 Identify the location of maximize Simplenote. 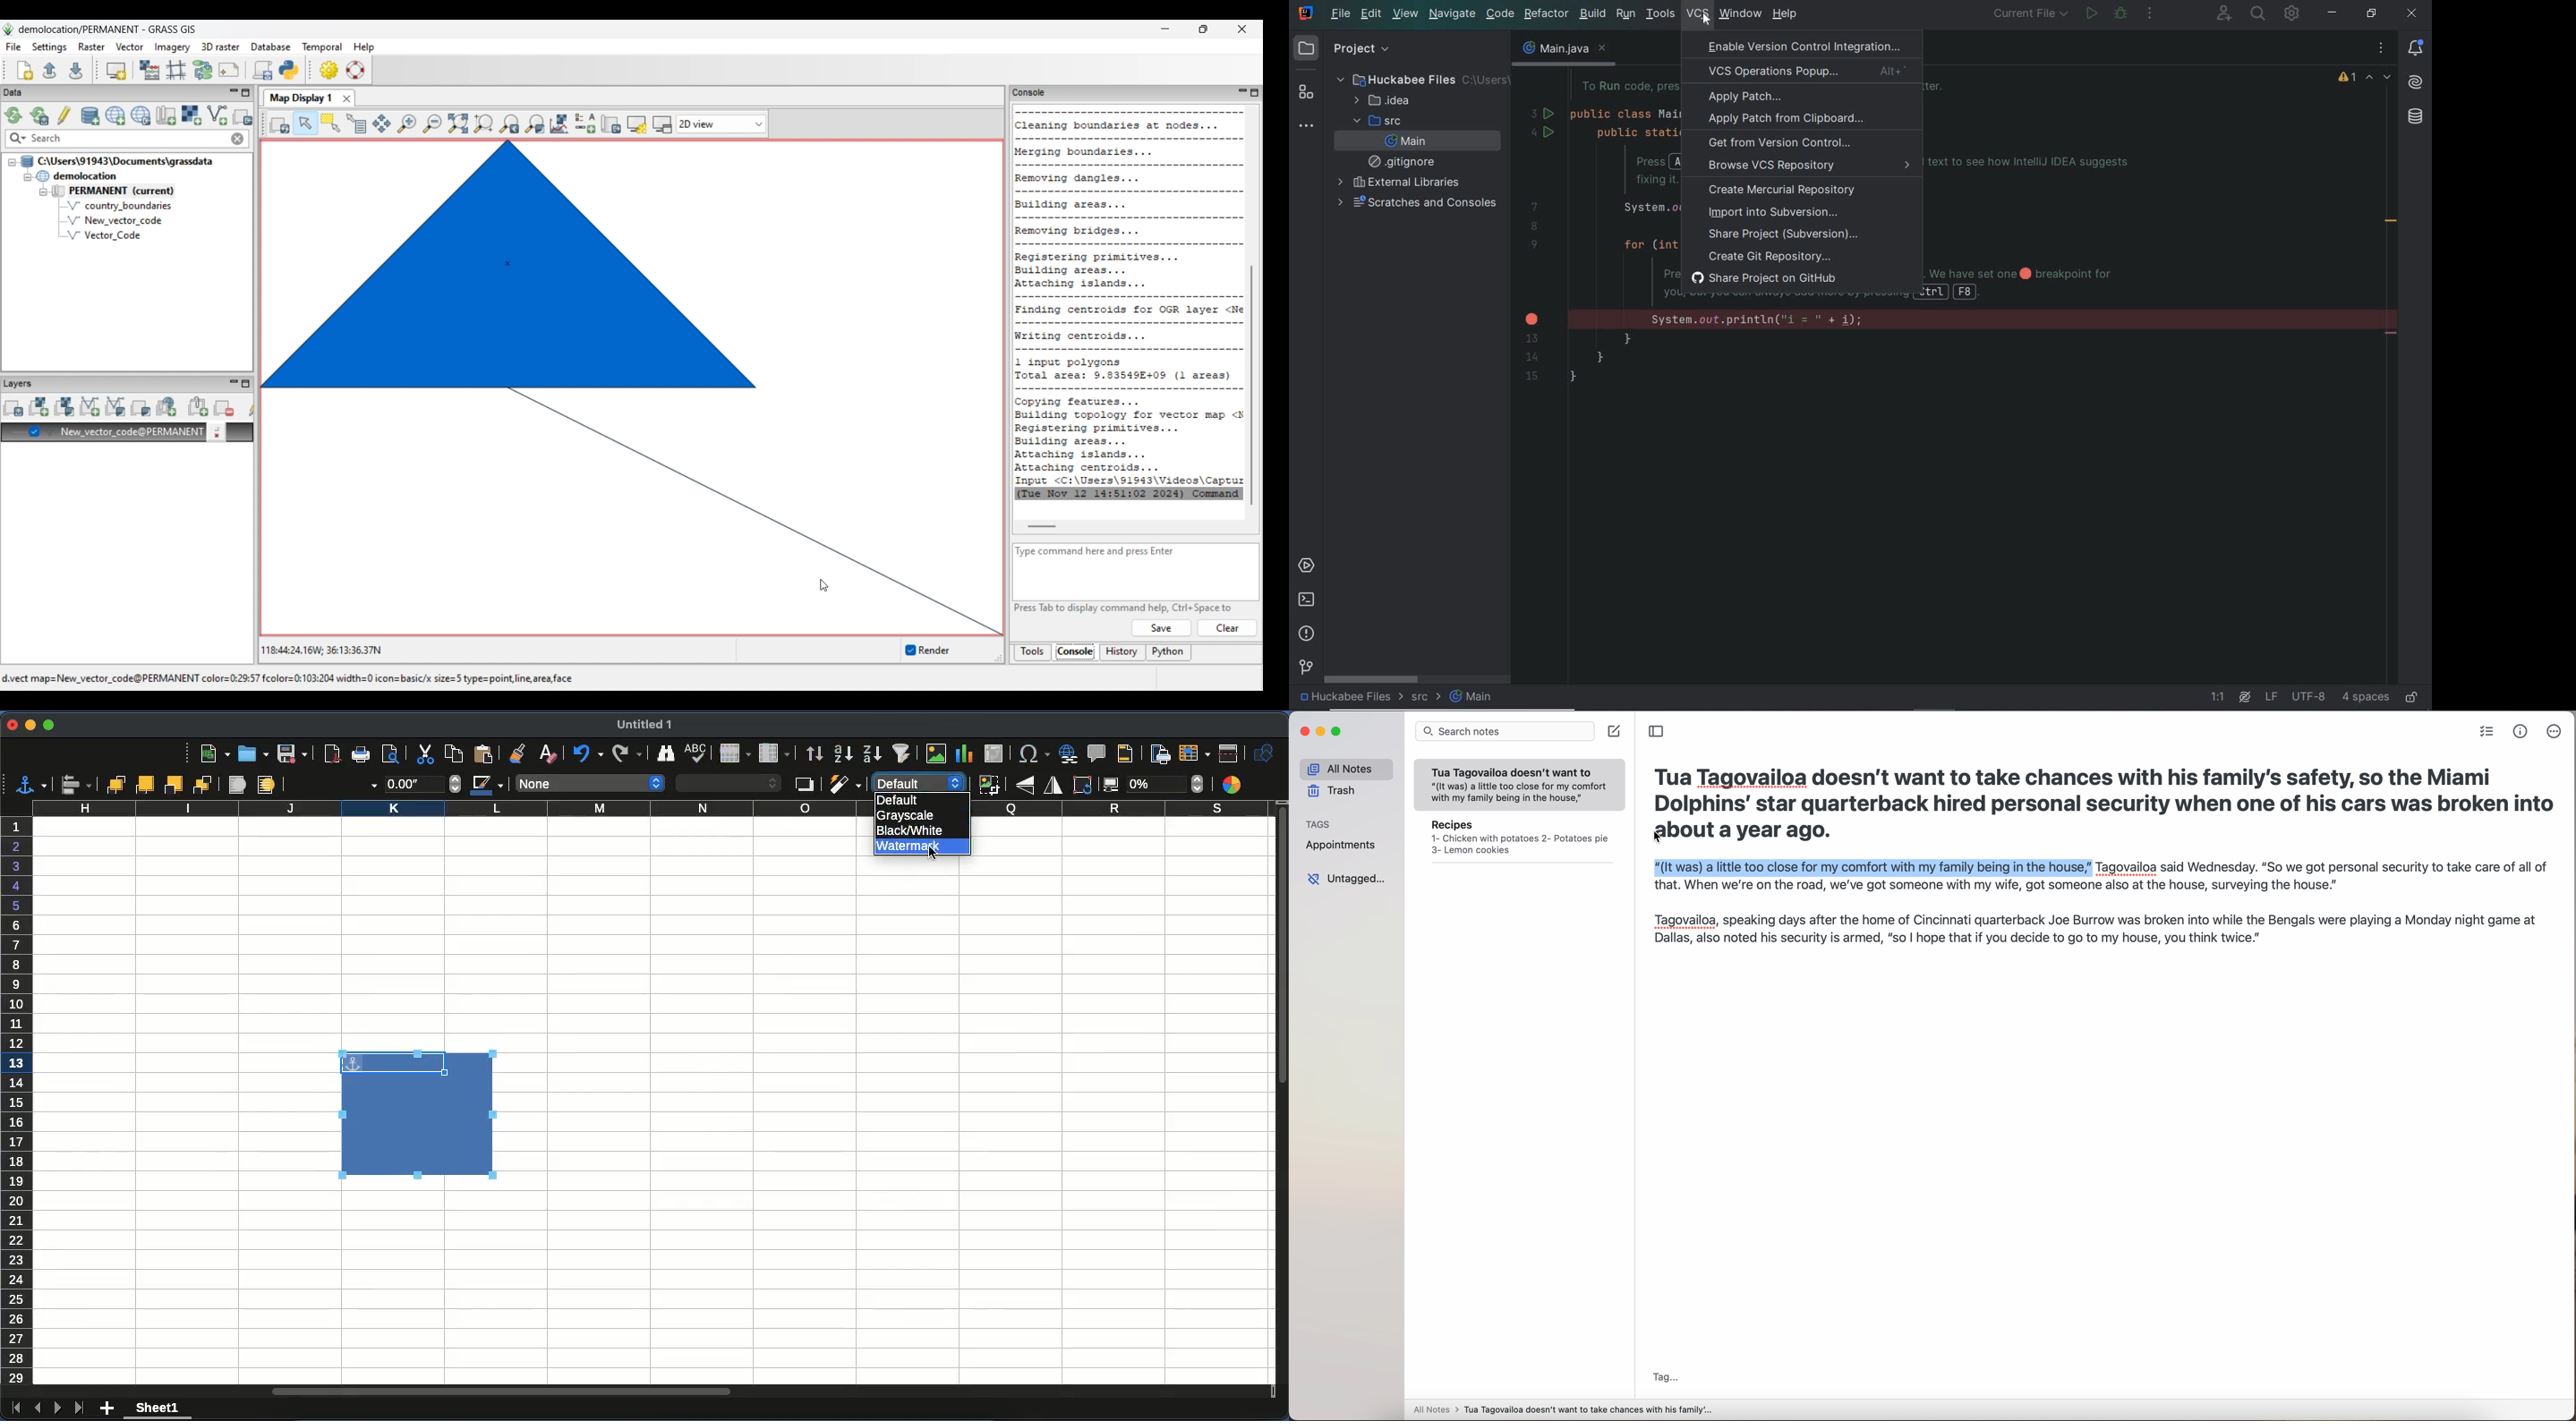
(1336, 731).